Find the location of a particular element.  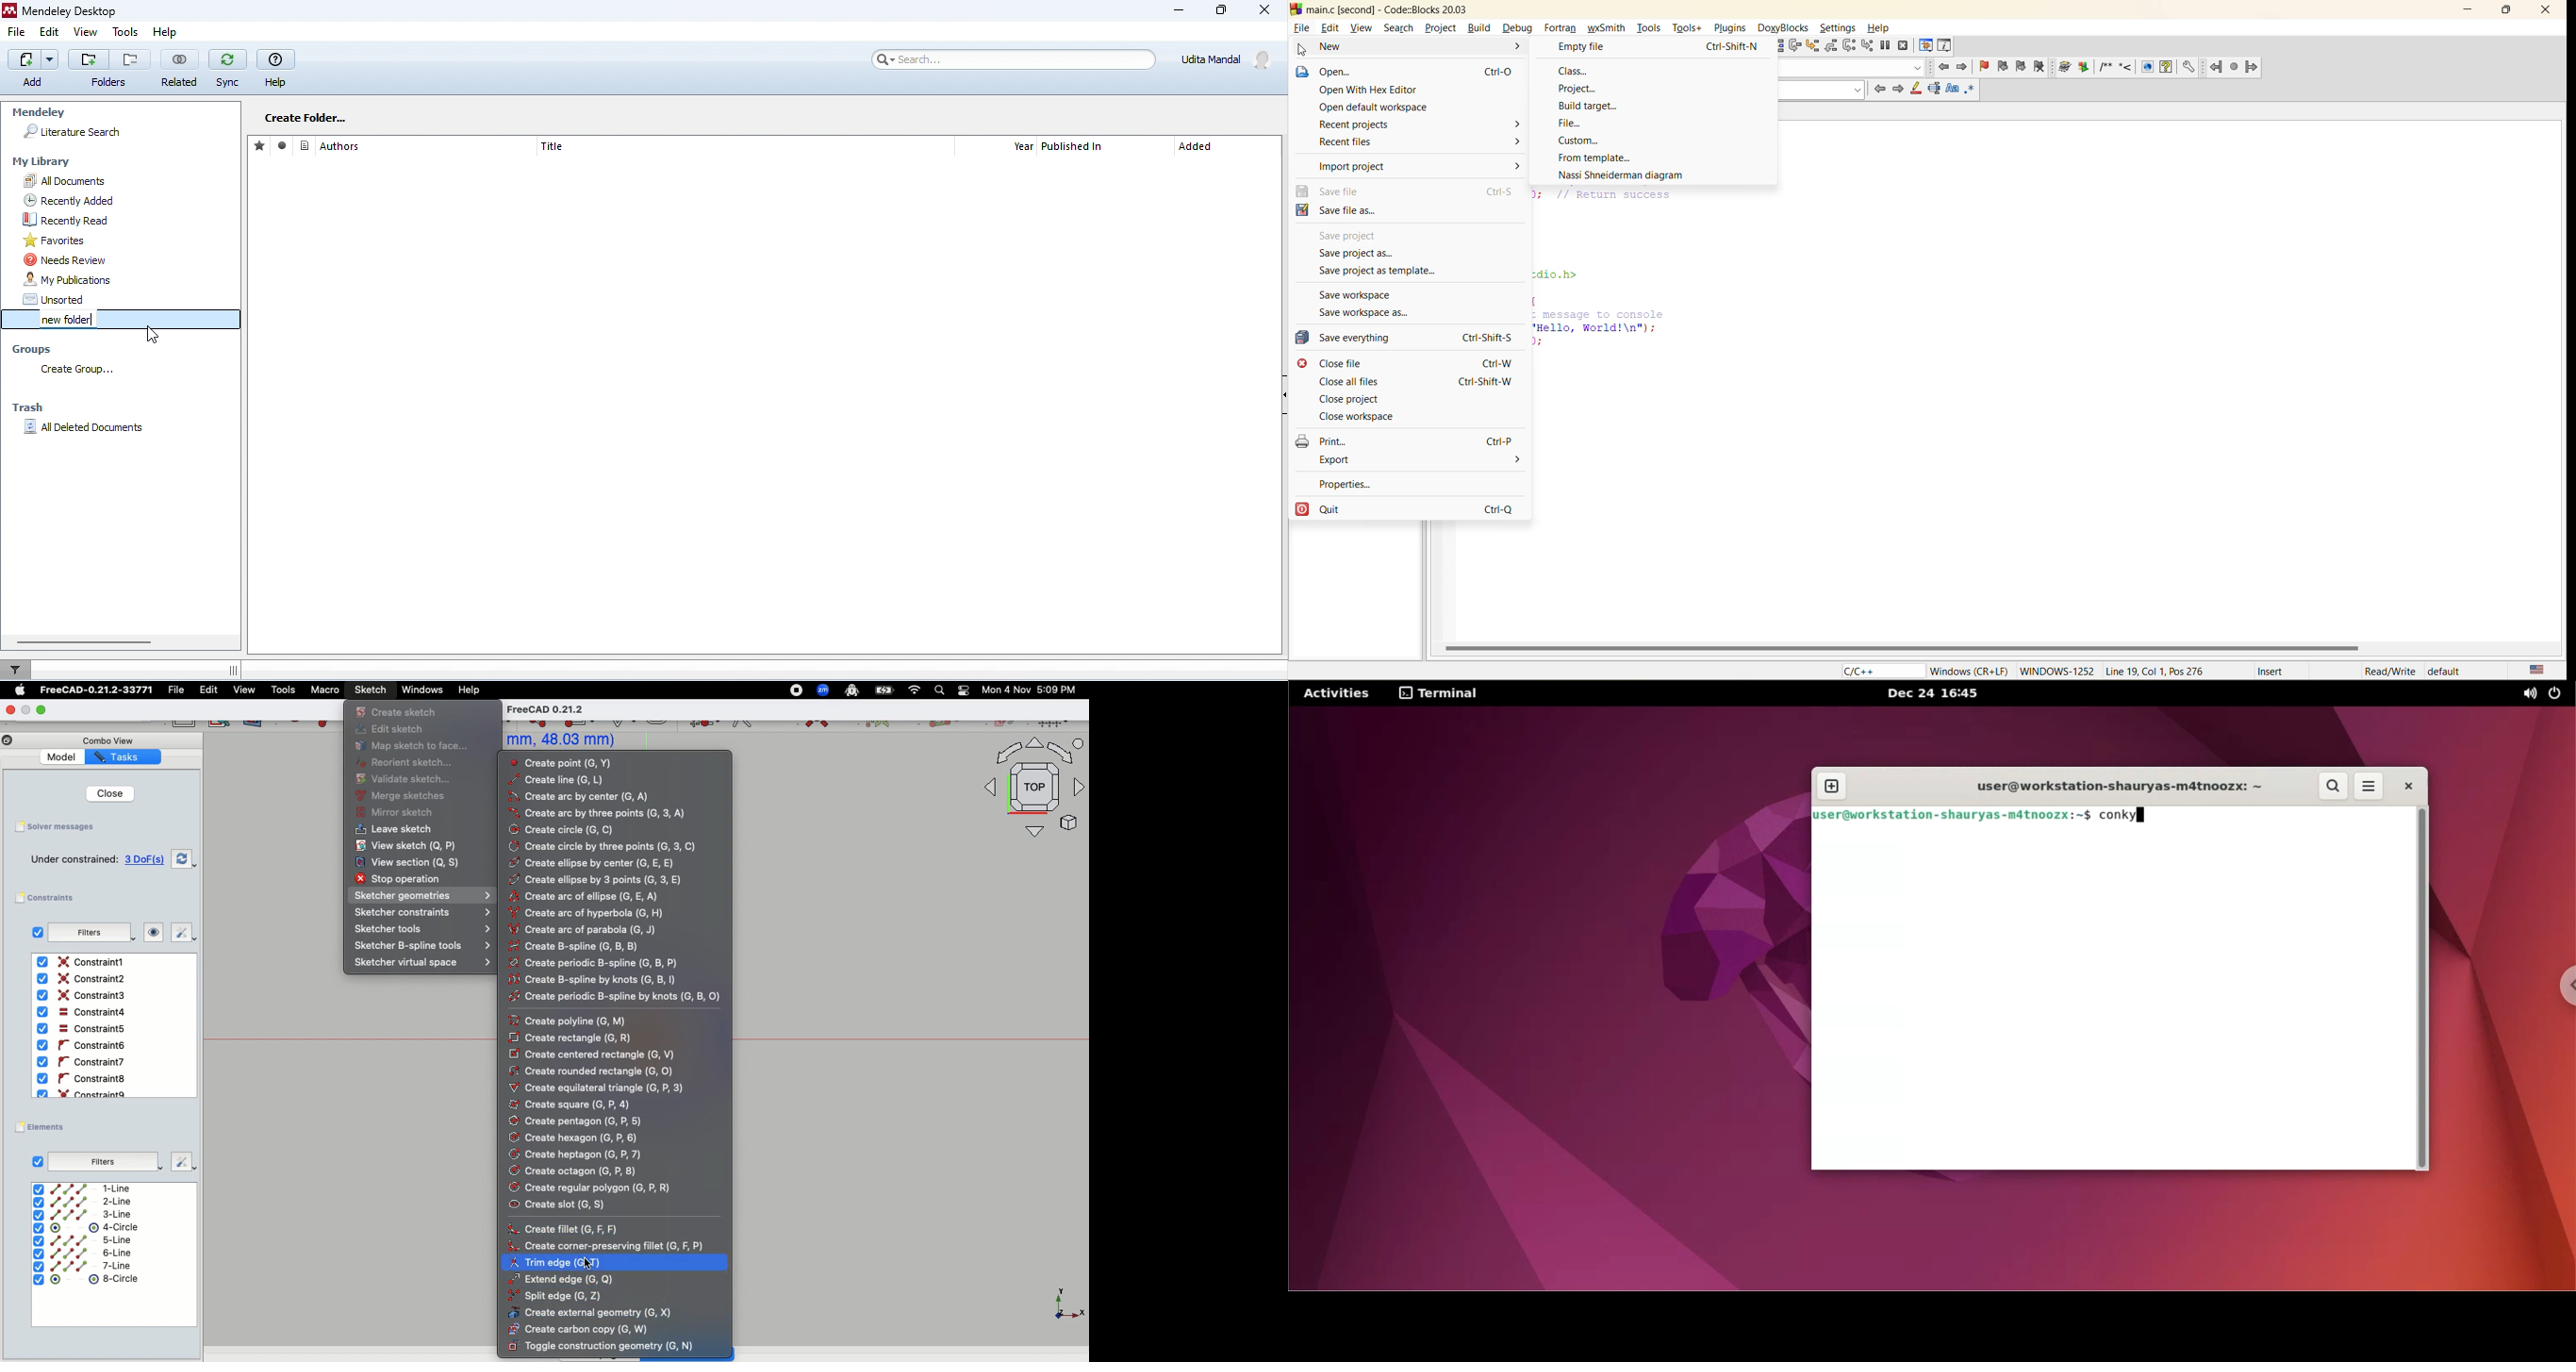

Constaint6 is located at coordinates (84, 1046).